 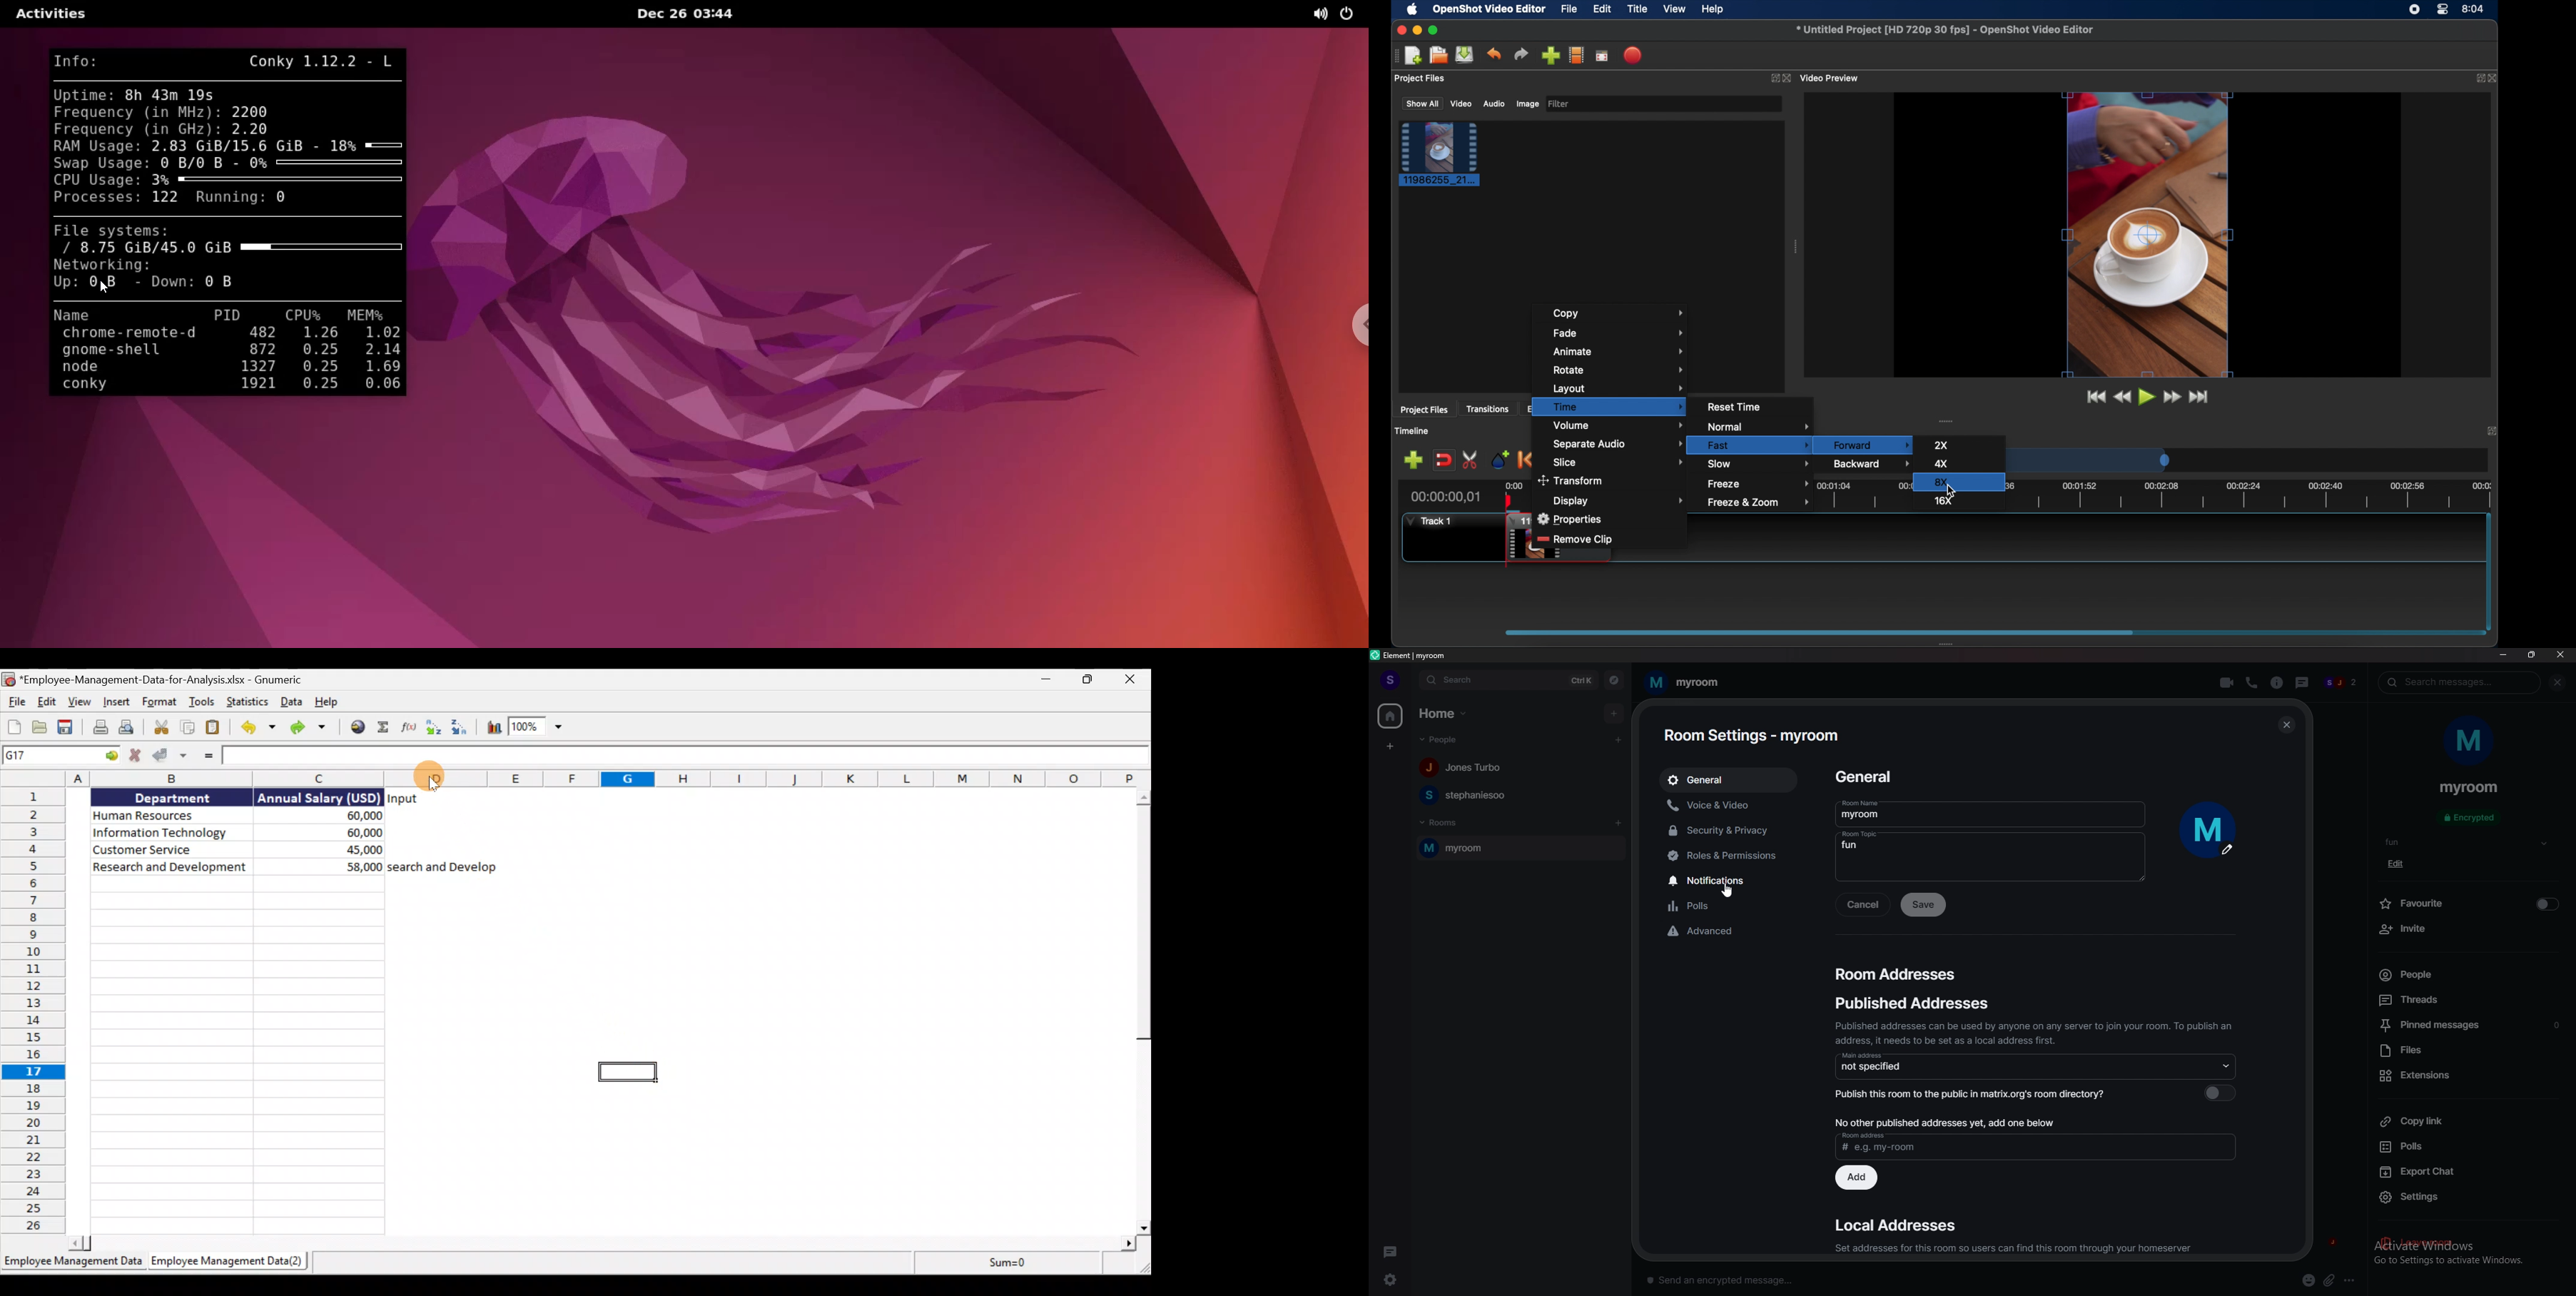 I want to click on add room, so click(x=1619, y=823).